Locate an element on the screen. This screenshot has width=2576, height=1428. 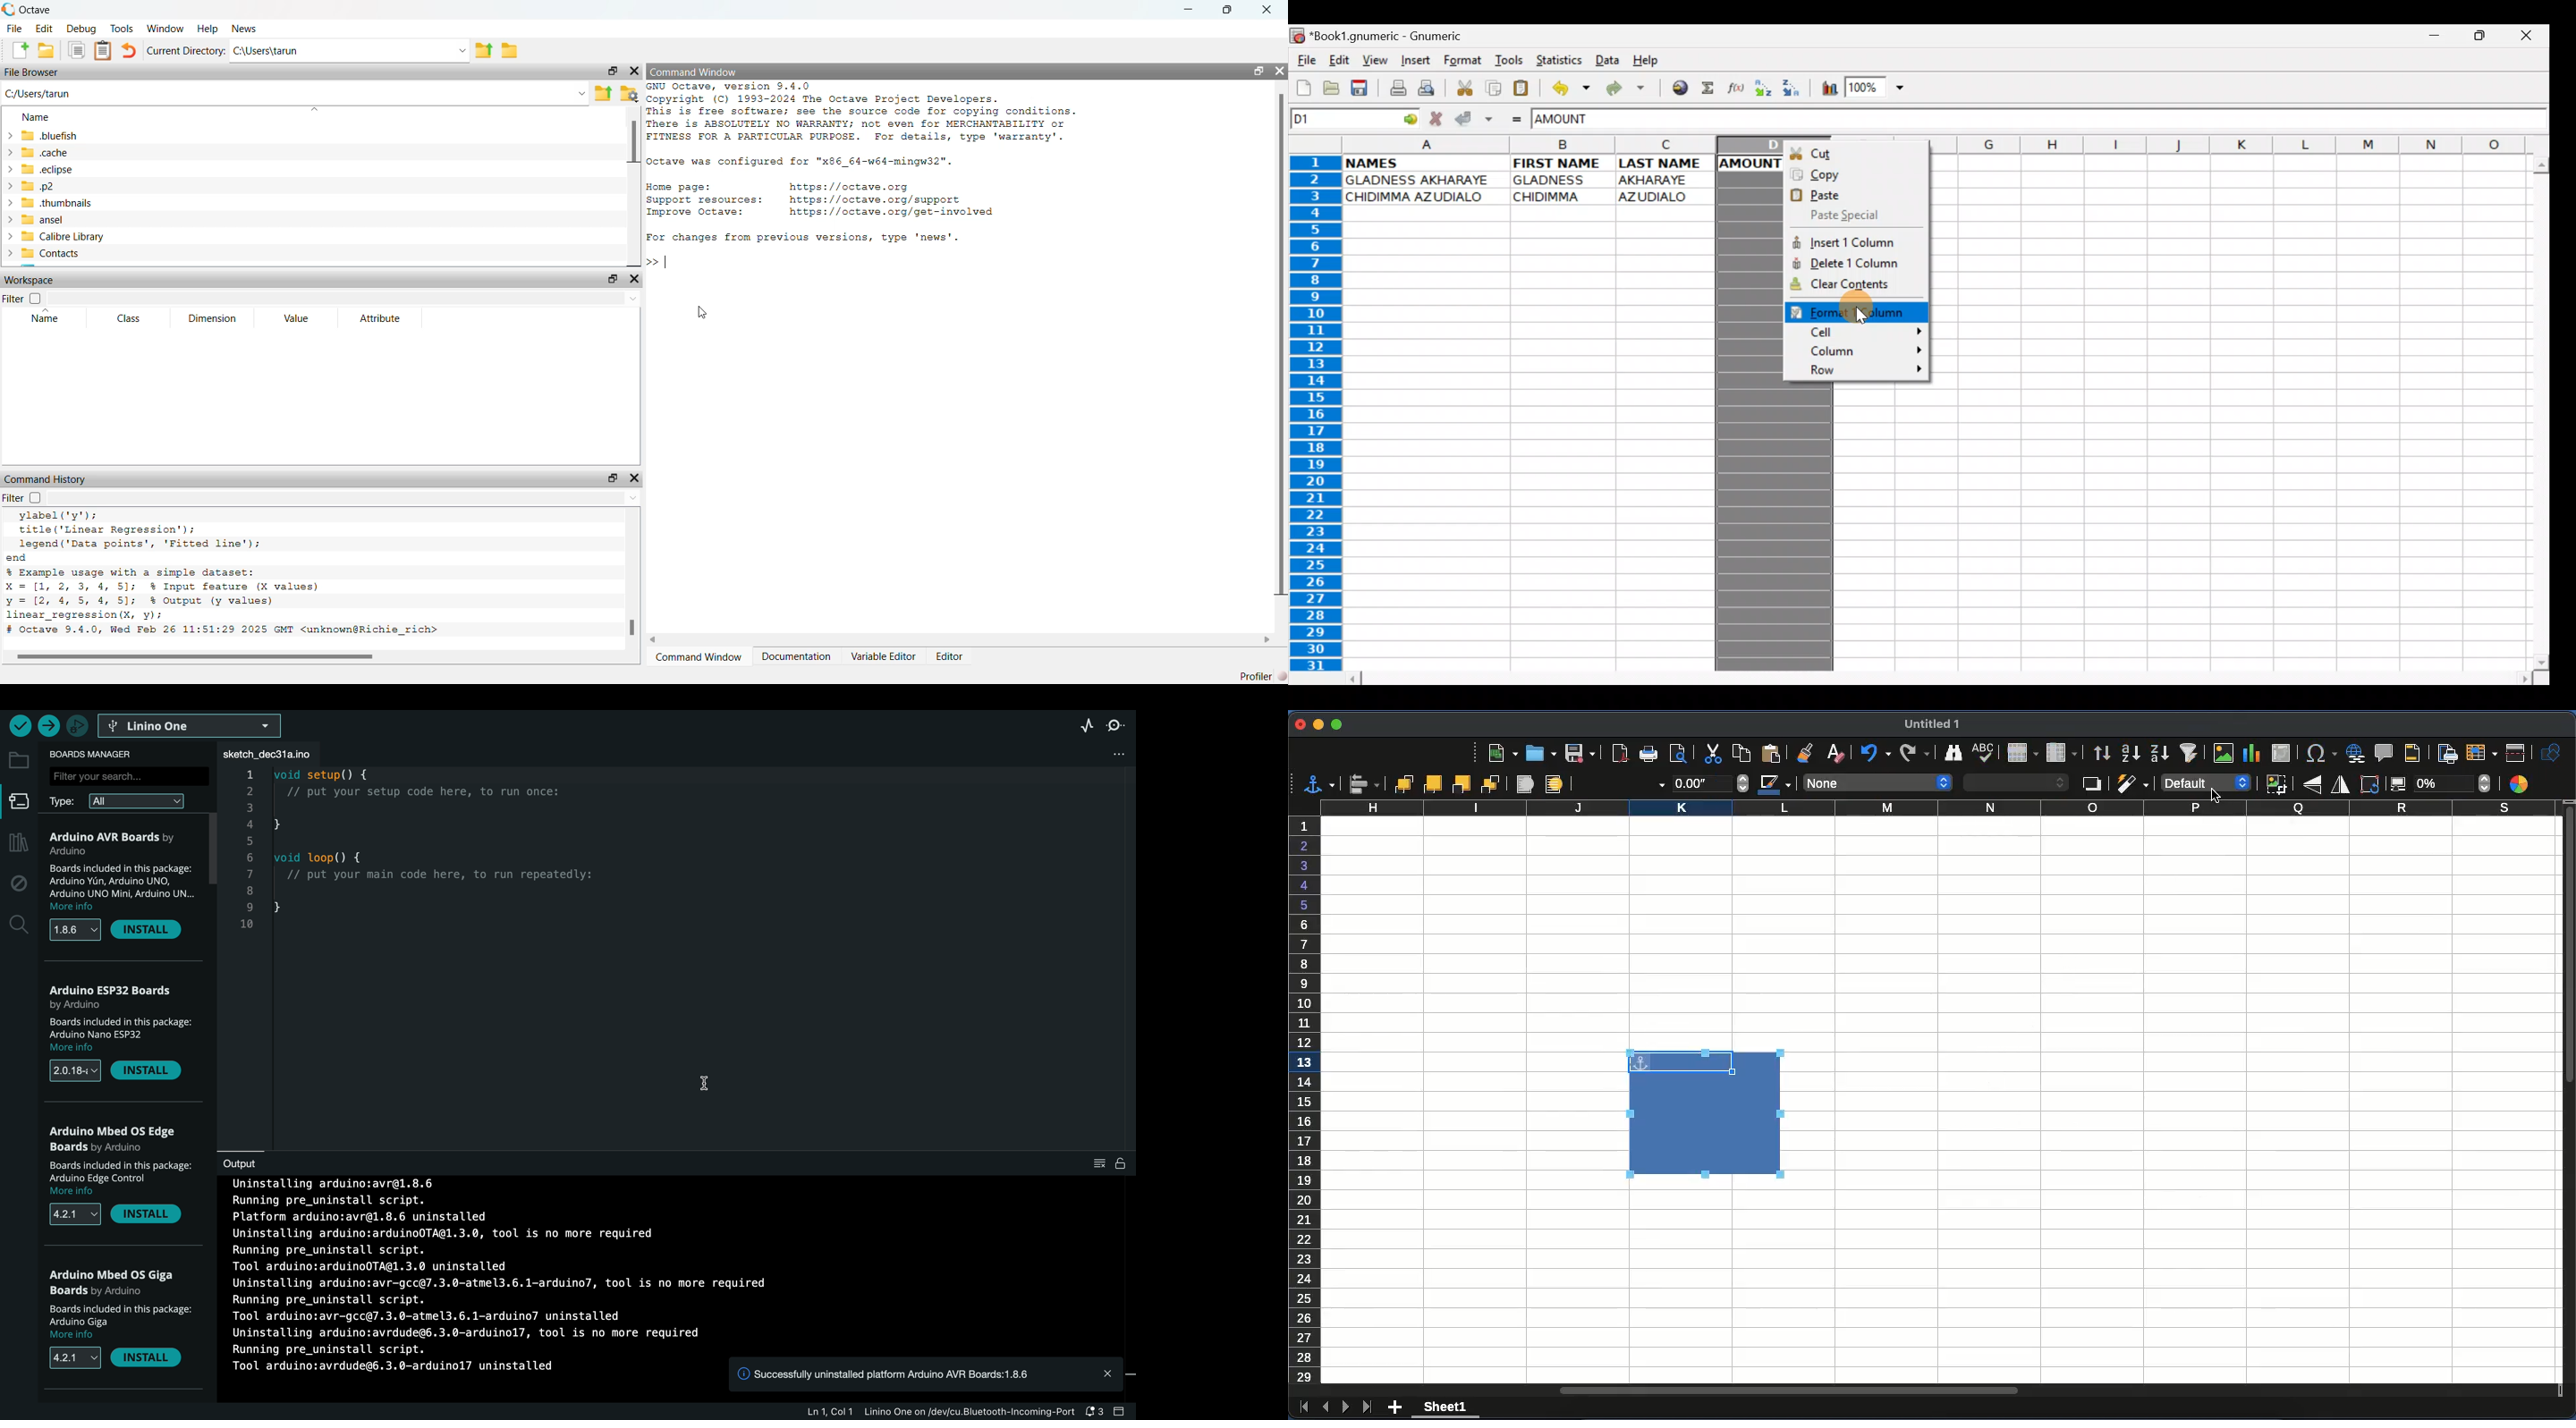
.cache is located at coordinates (64, 152).